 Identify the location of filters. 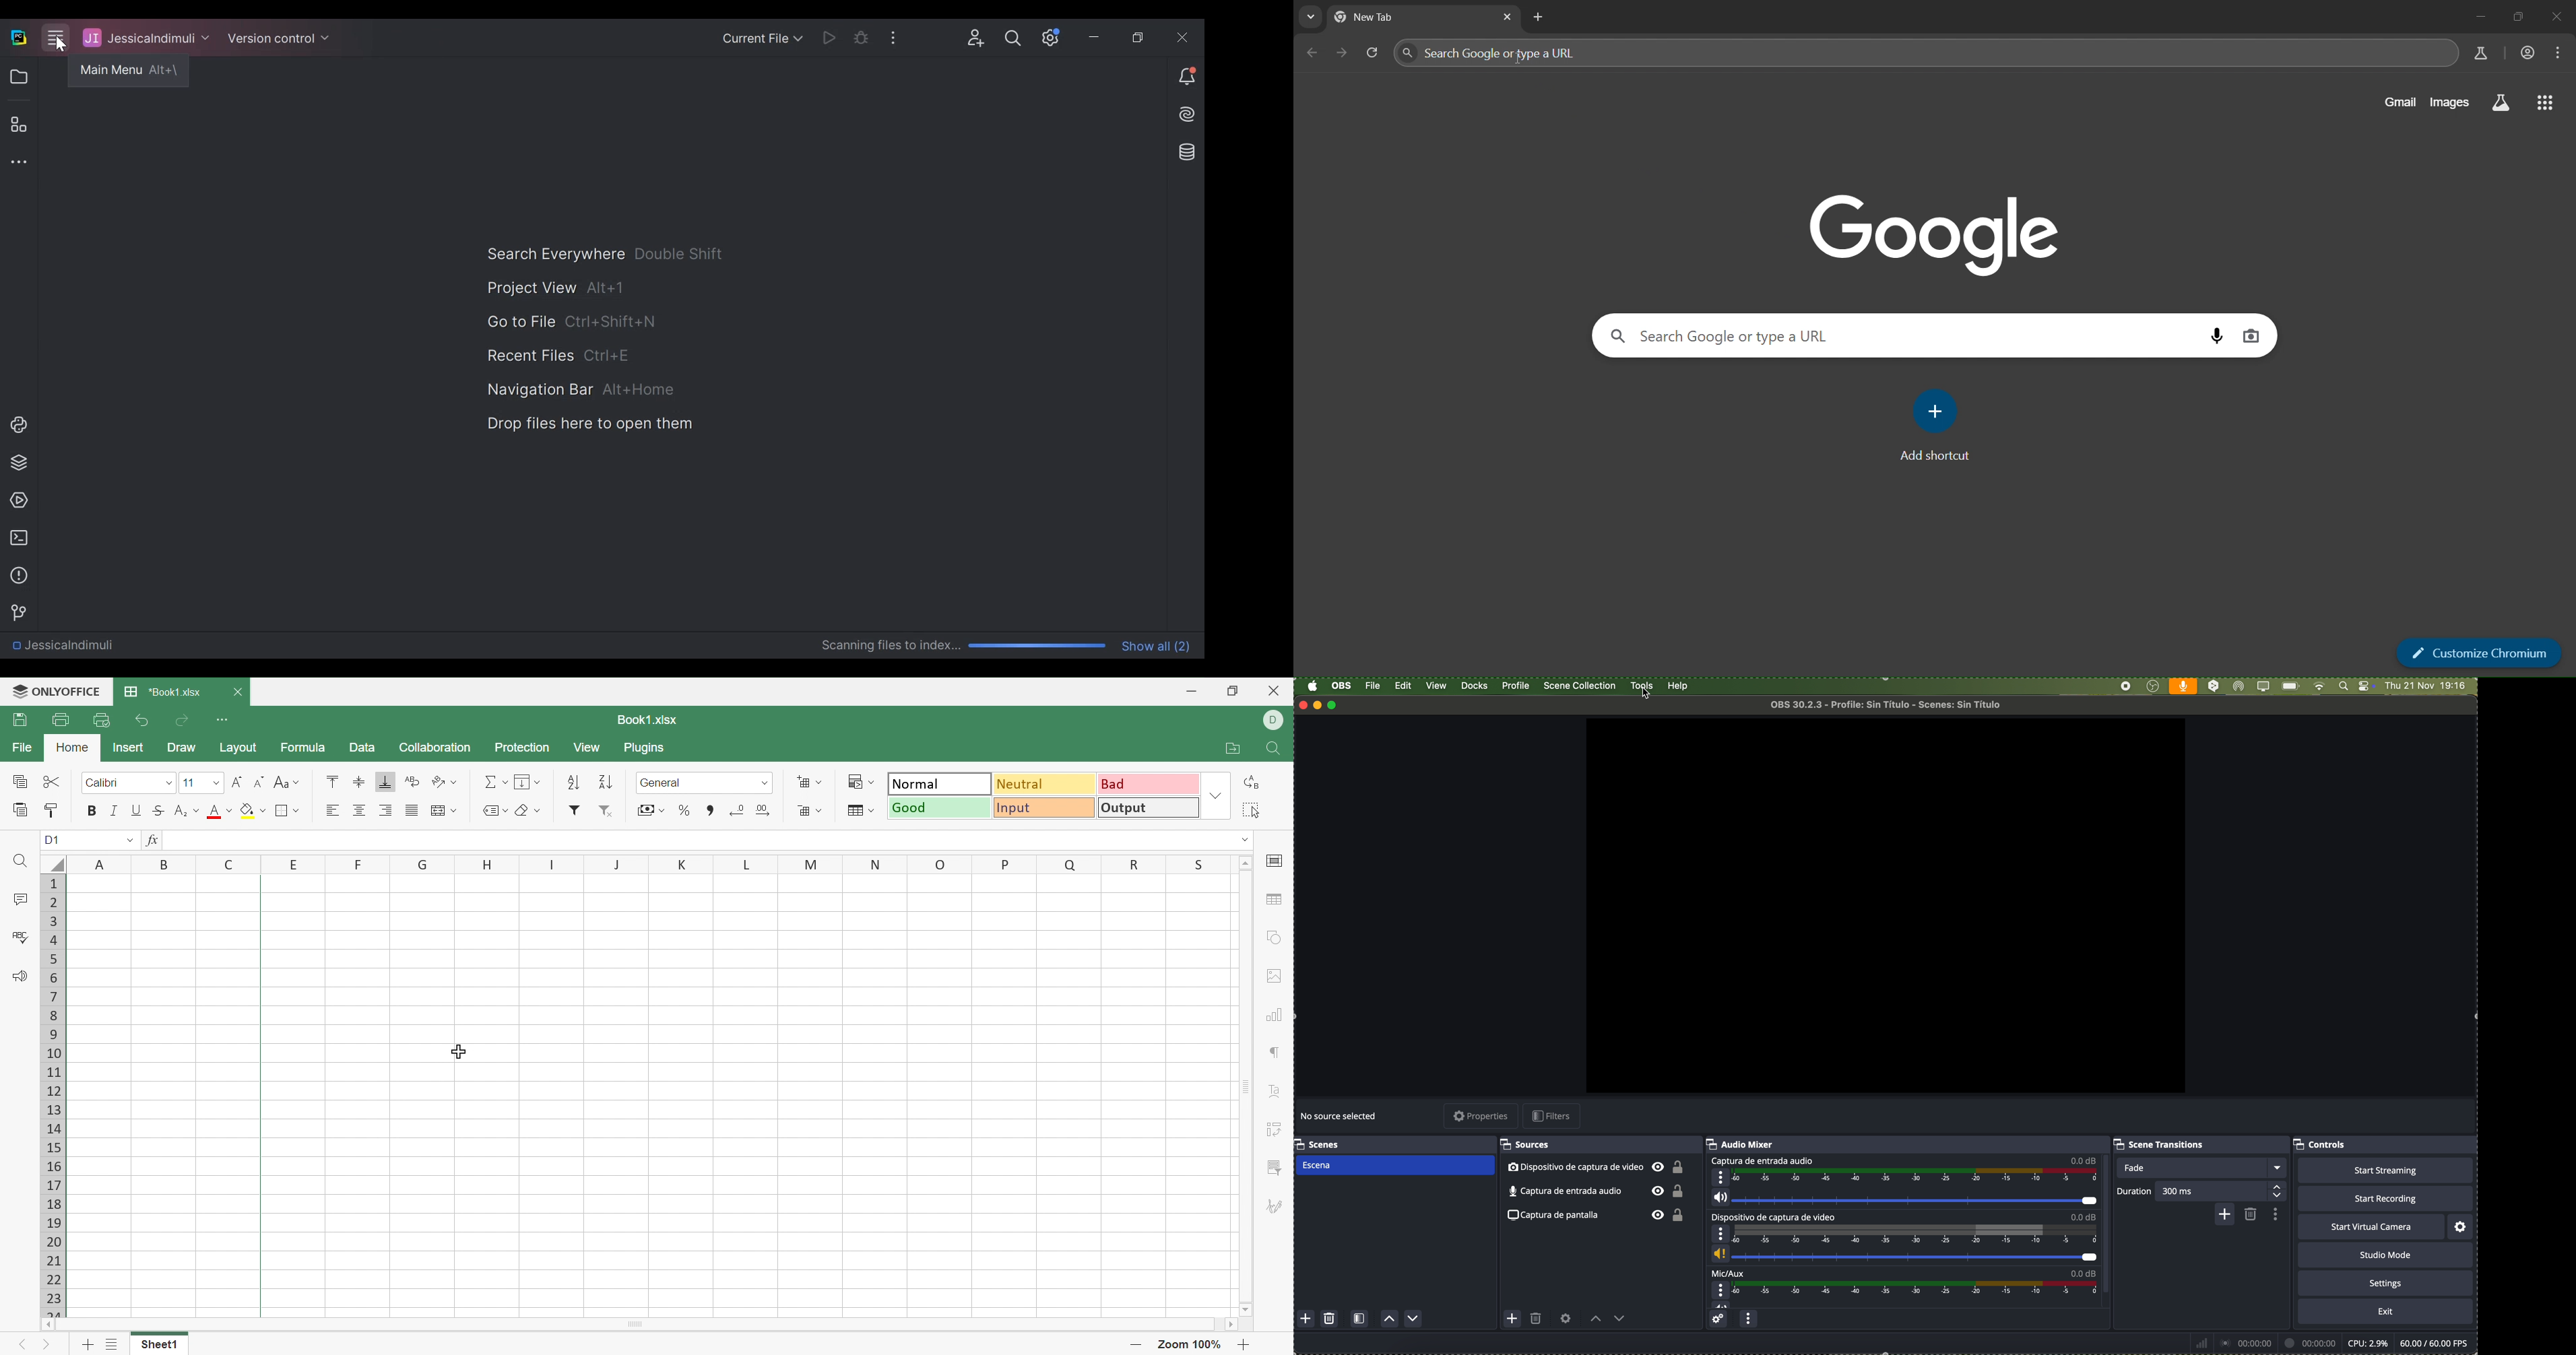
(1554, 1116).